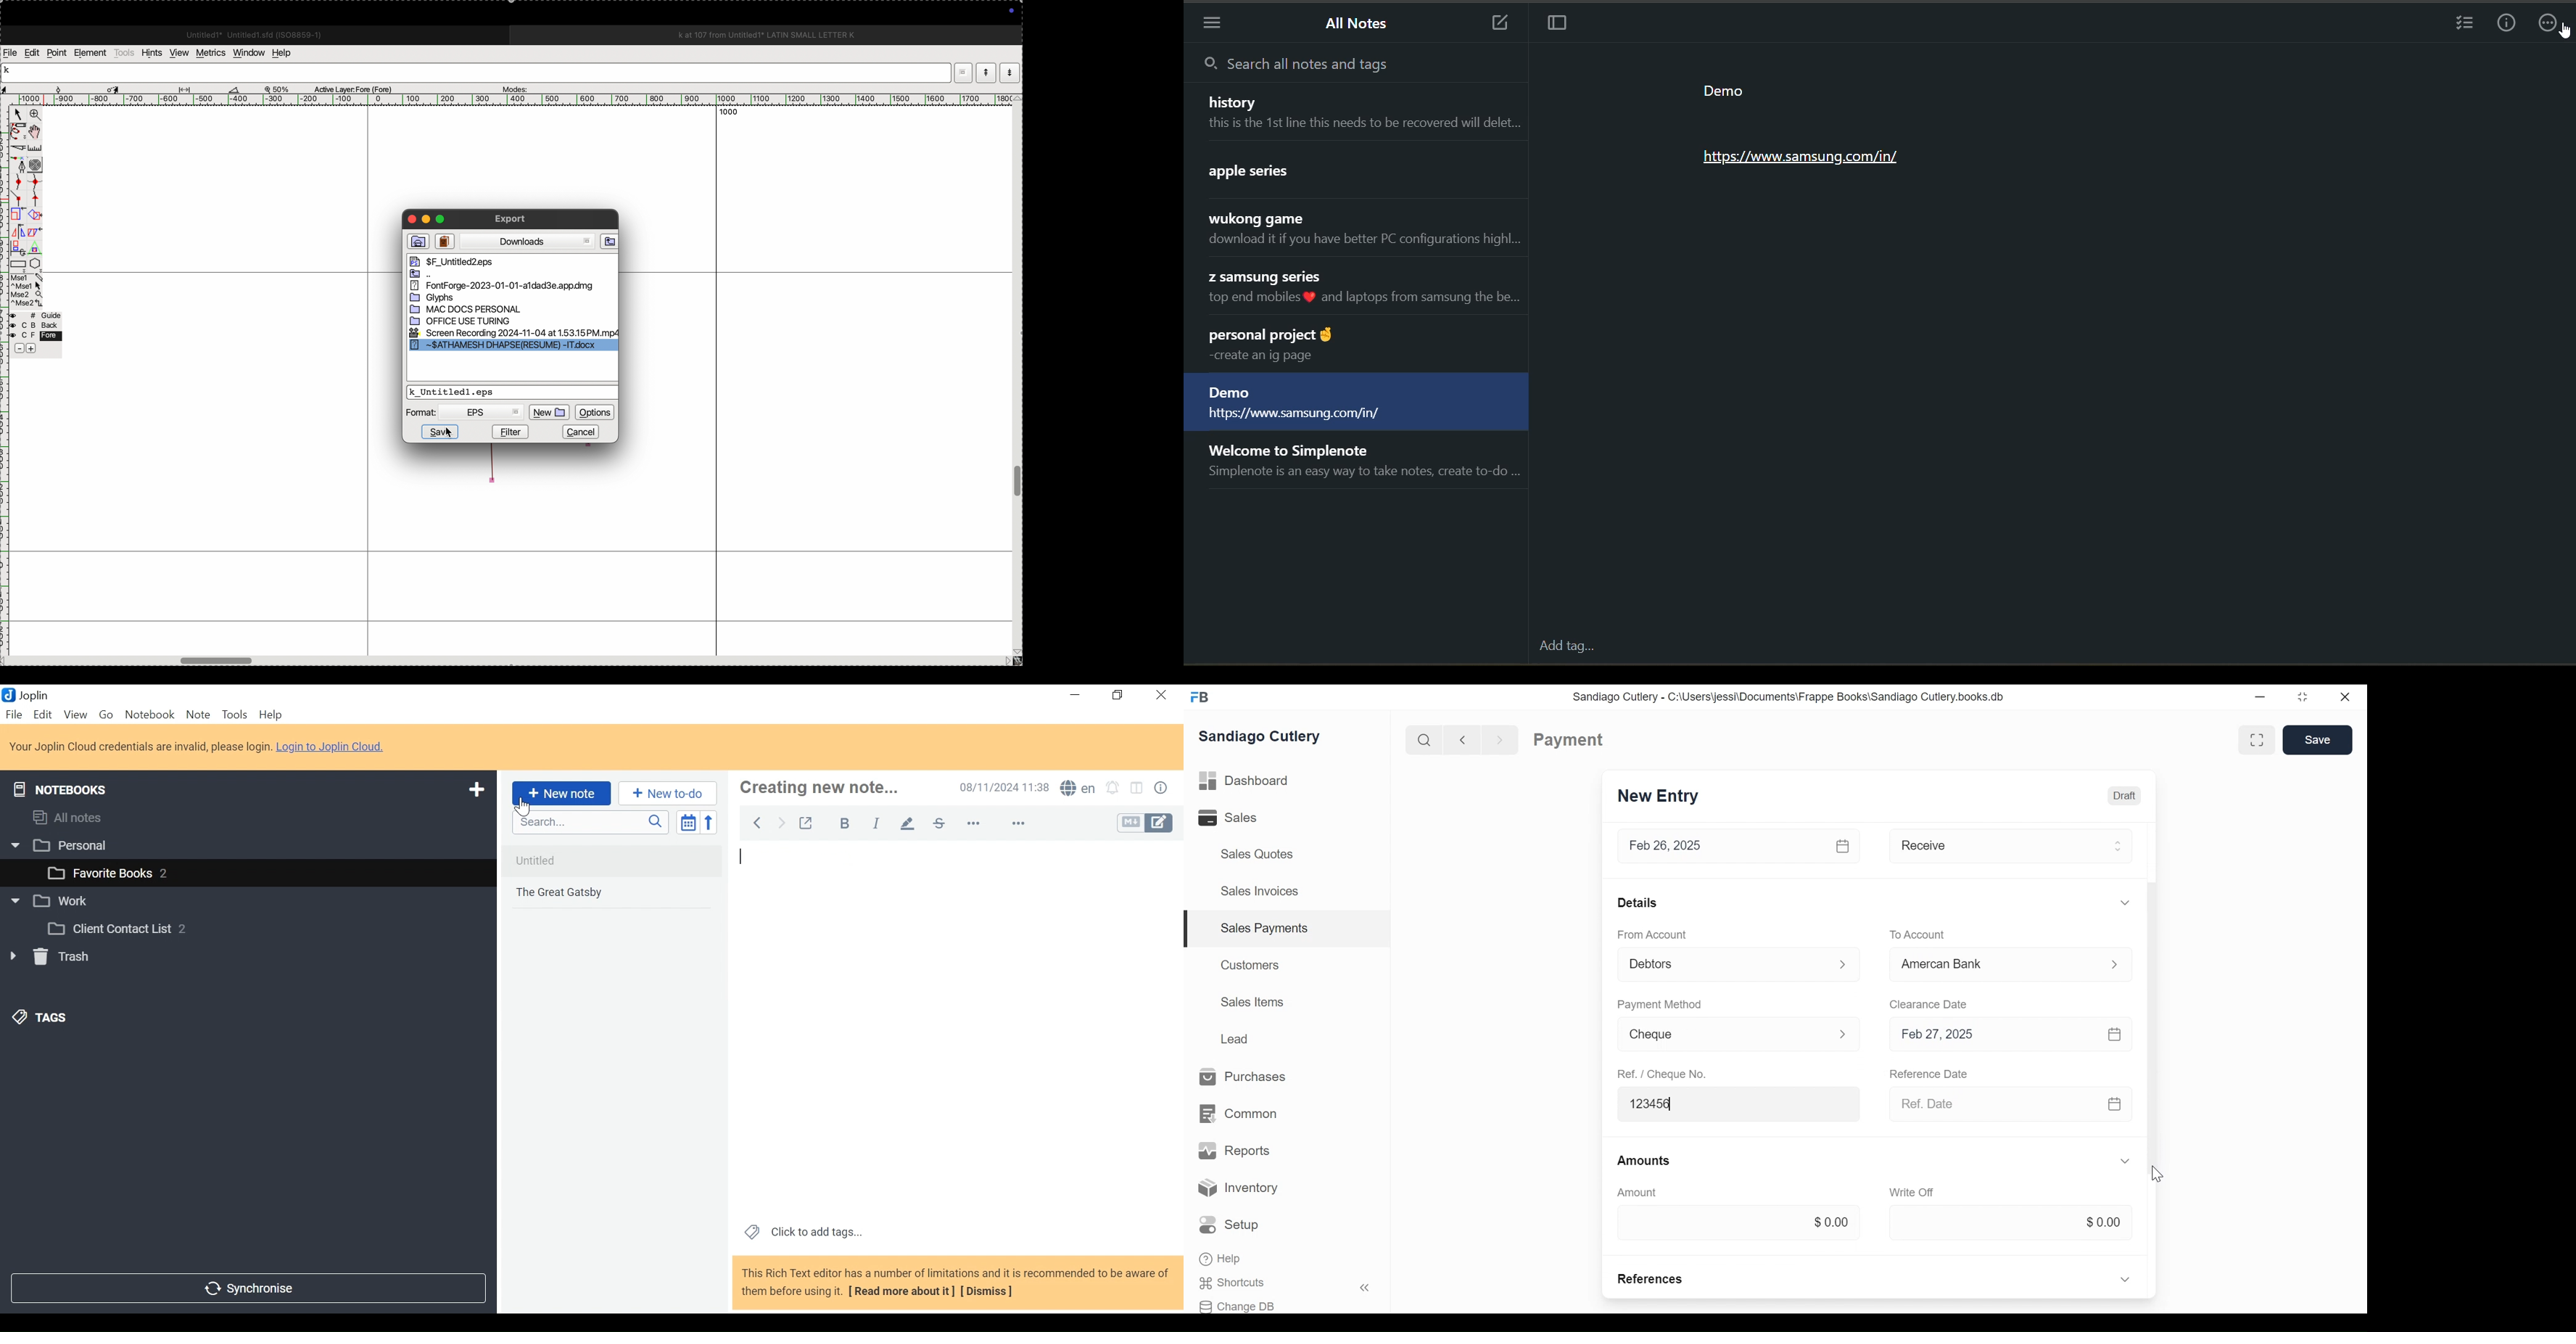 The width and height of the screenshot is (2576, 1344). What do you see at coordinates (1659, 1003) in the screenshot?
I see `Payment Method` at bounding box center [1659, 1003].